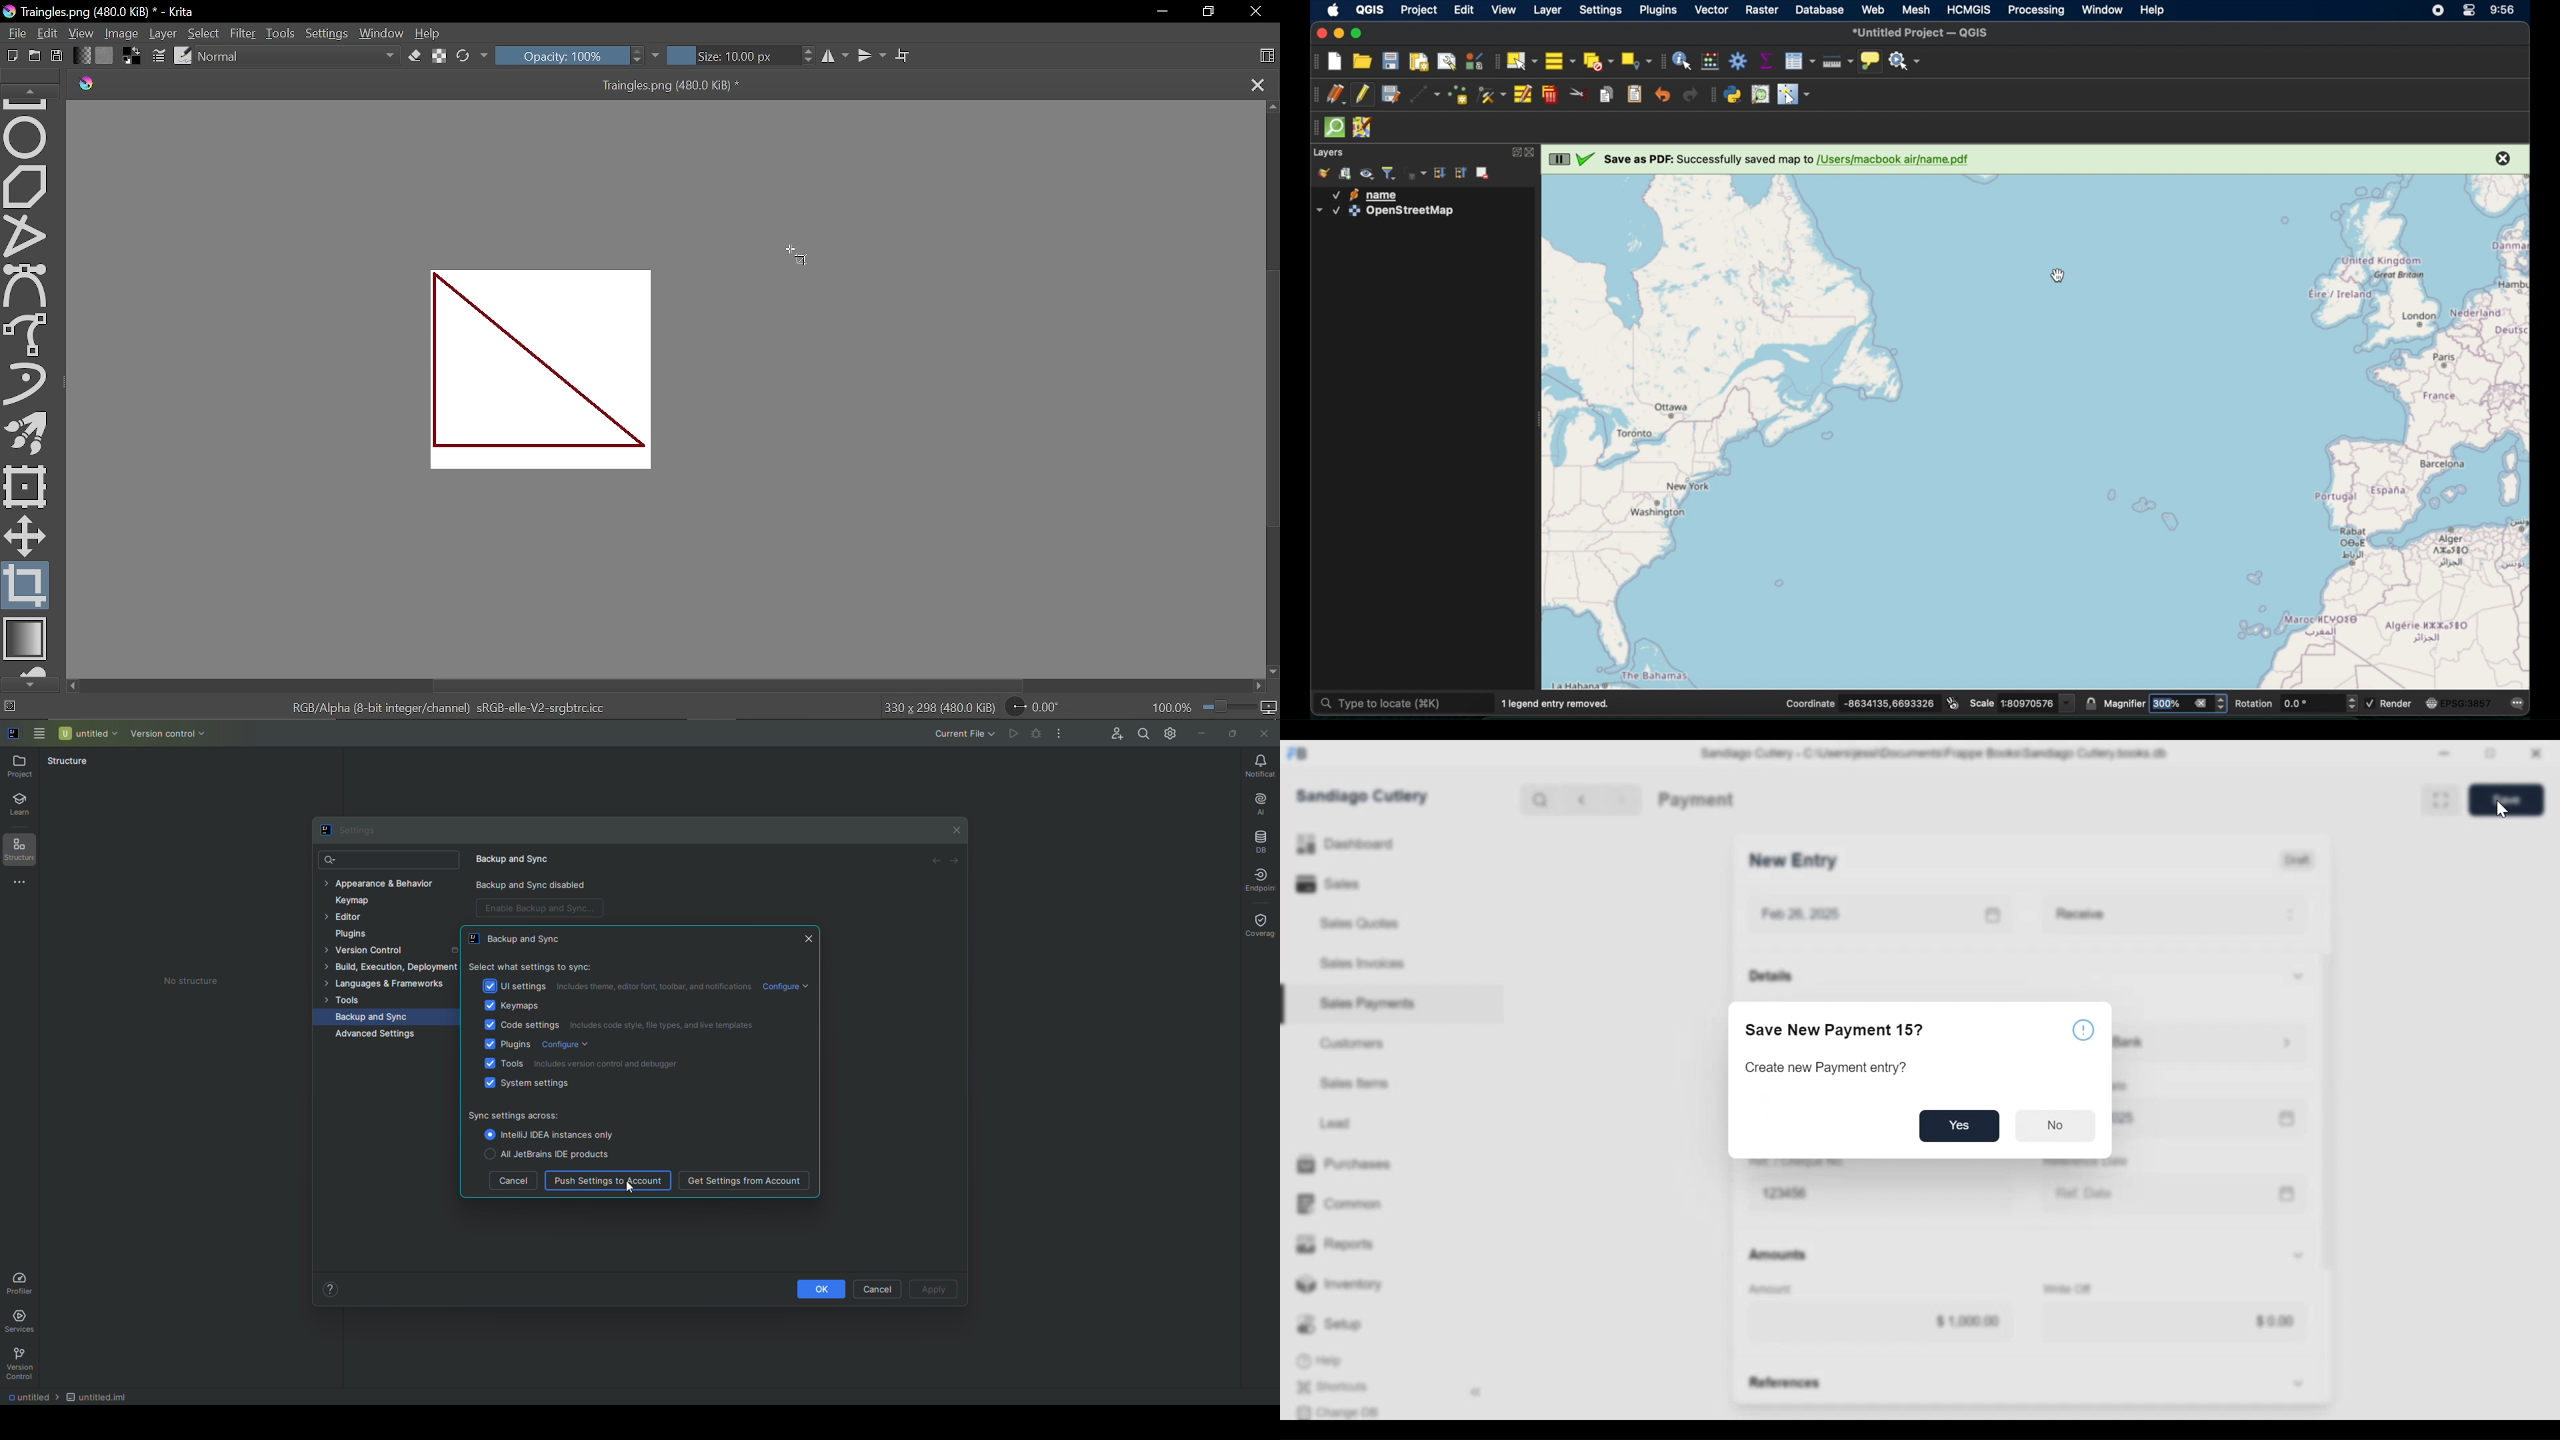 This screenshot has height=1456, width=2576. What do you see at coordinates (1494, 61) in the screenshot?
I see `selection toolbar` at bounding box center [1494, 61].